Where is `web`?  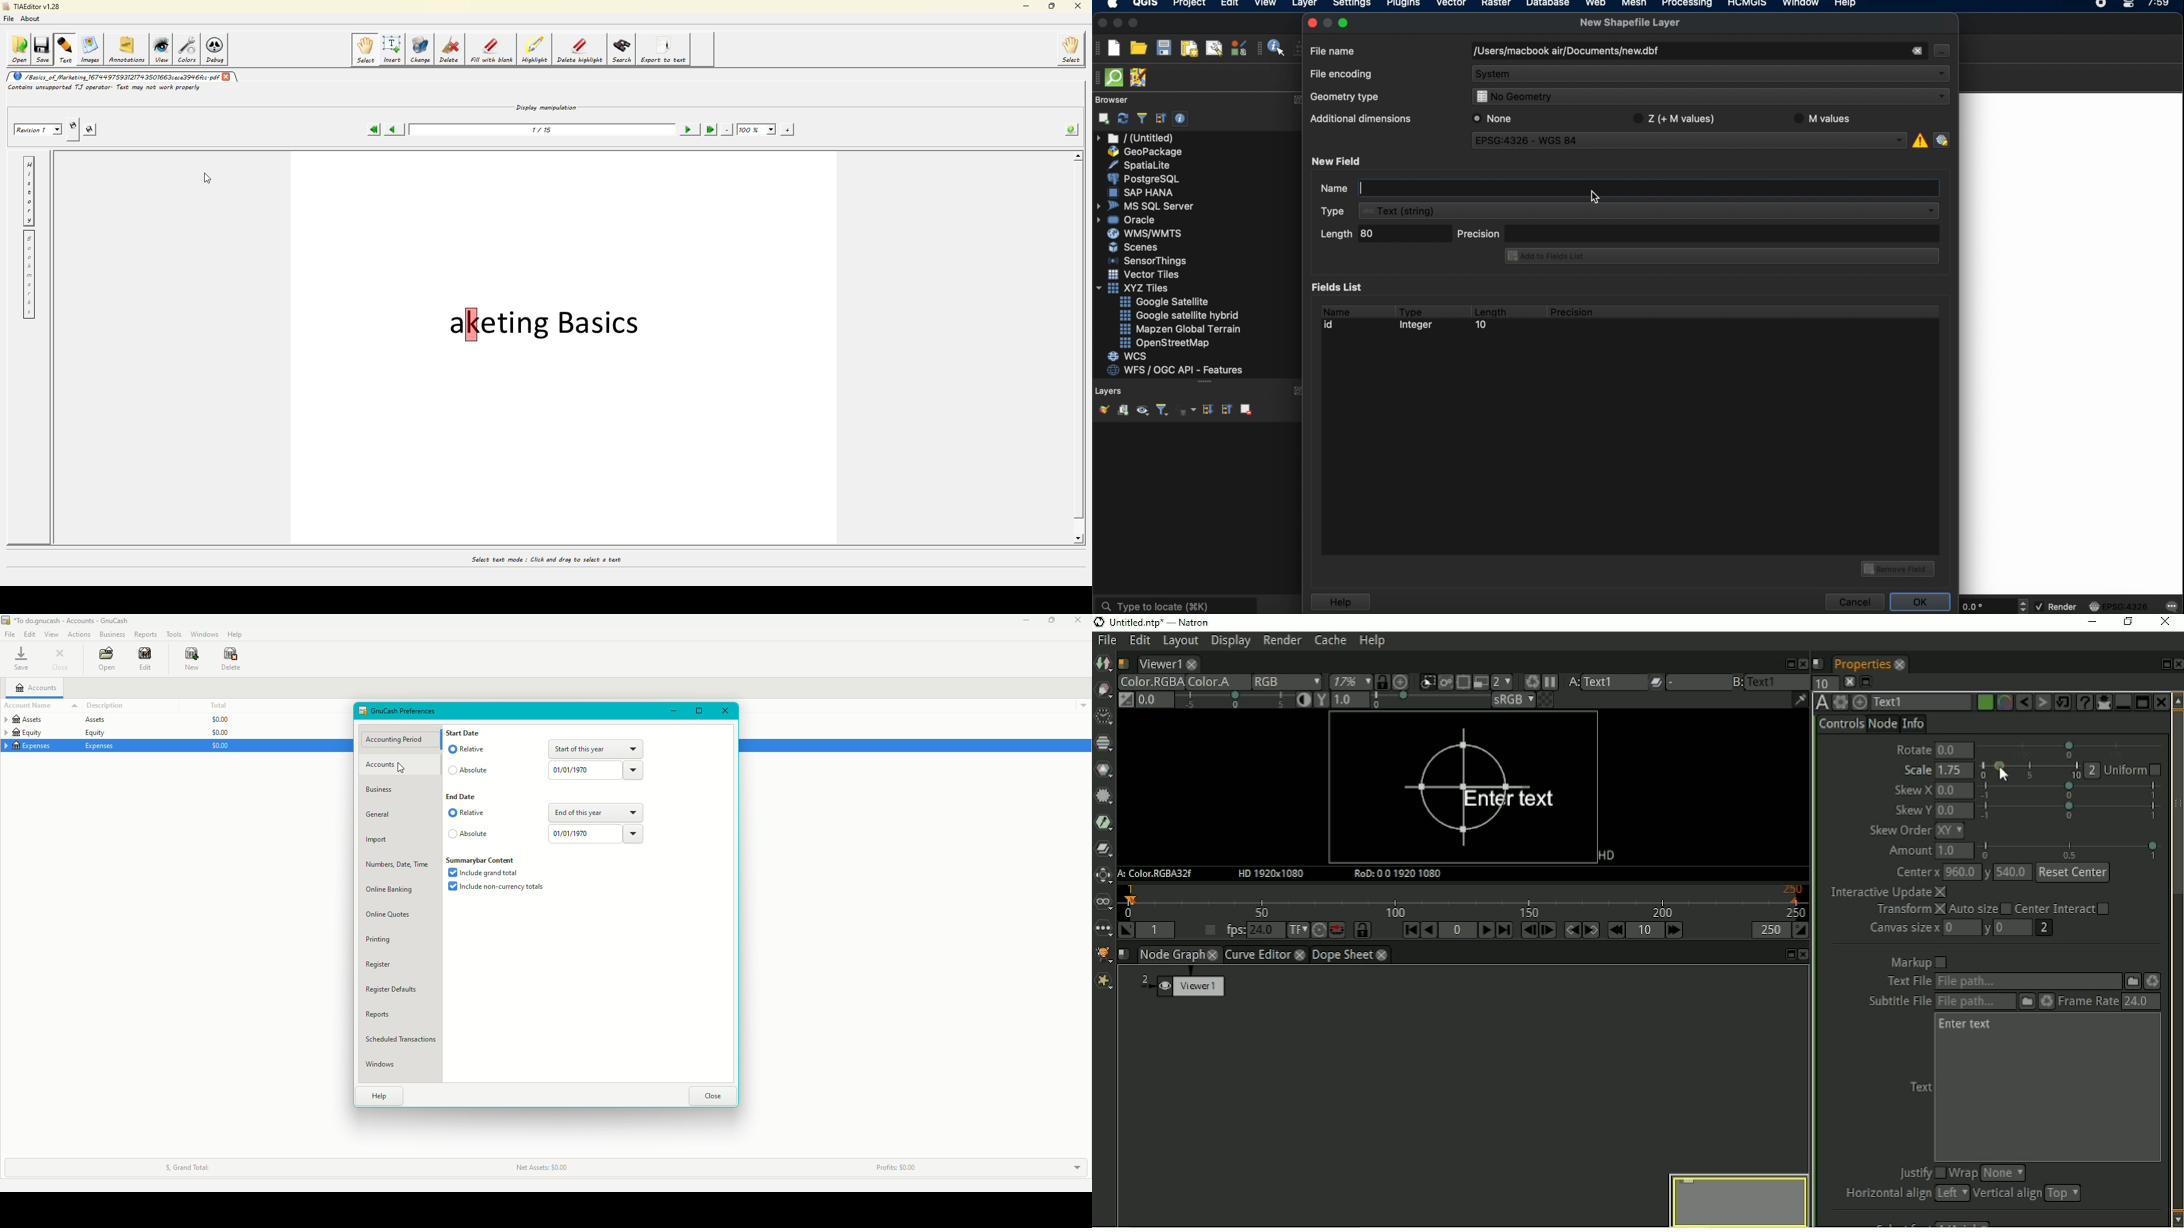 web is located at coordinates (1596, 5).